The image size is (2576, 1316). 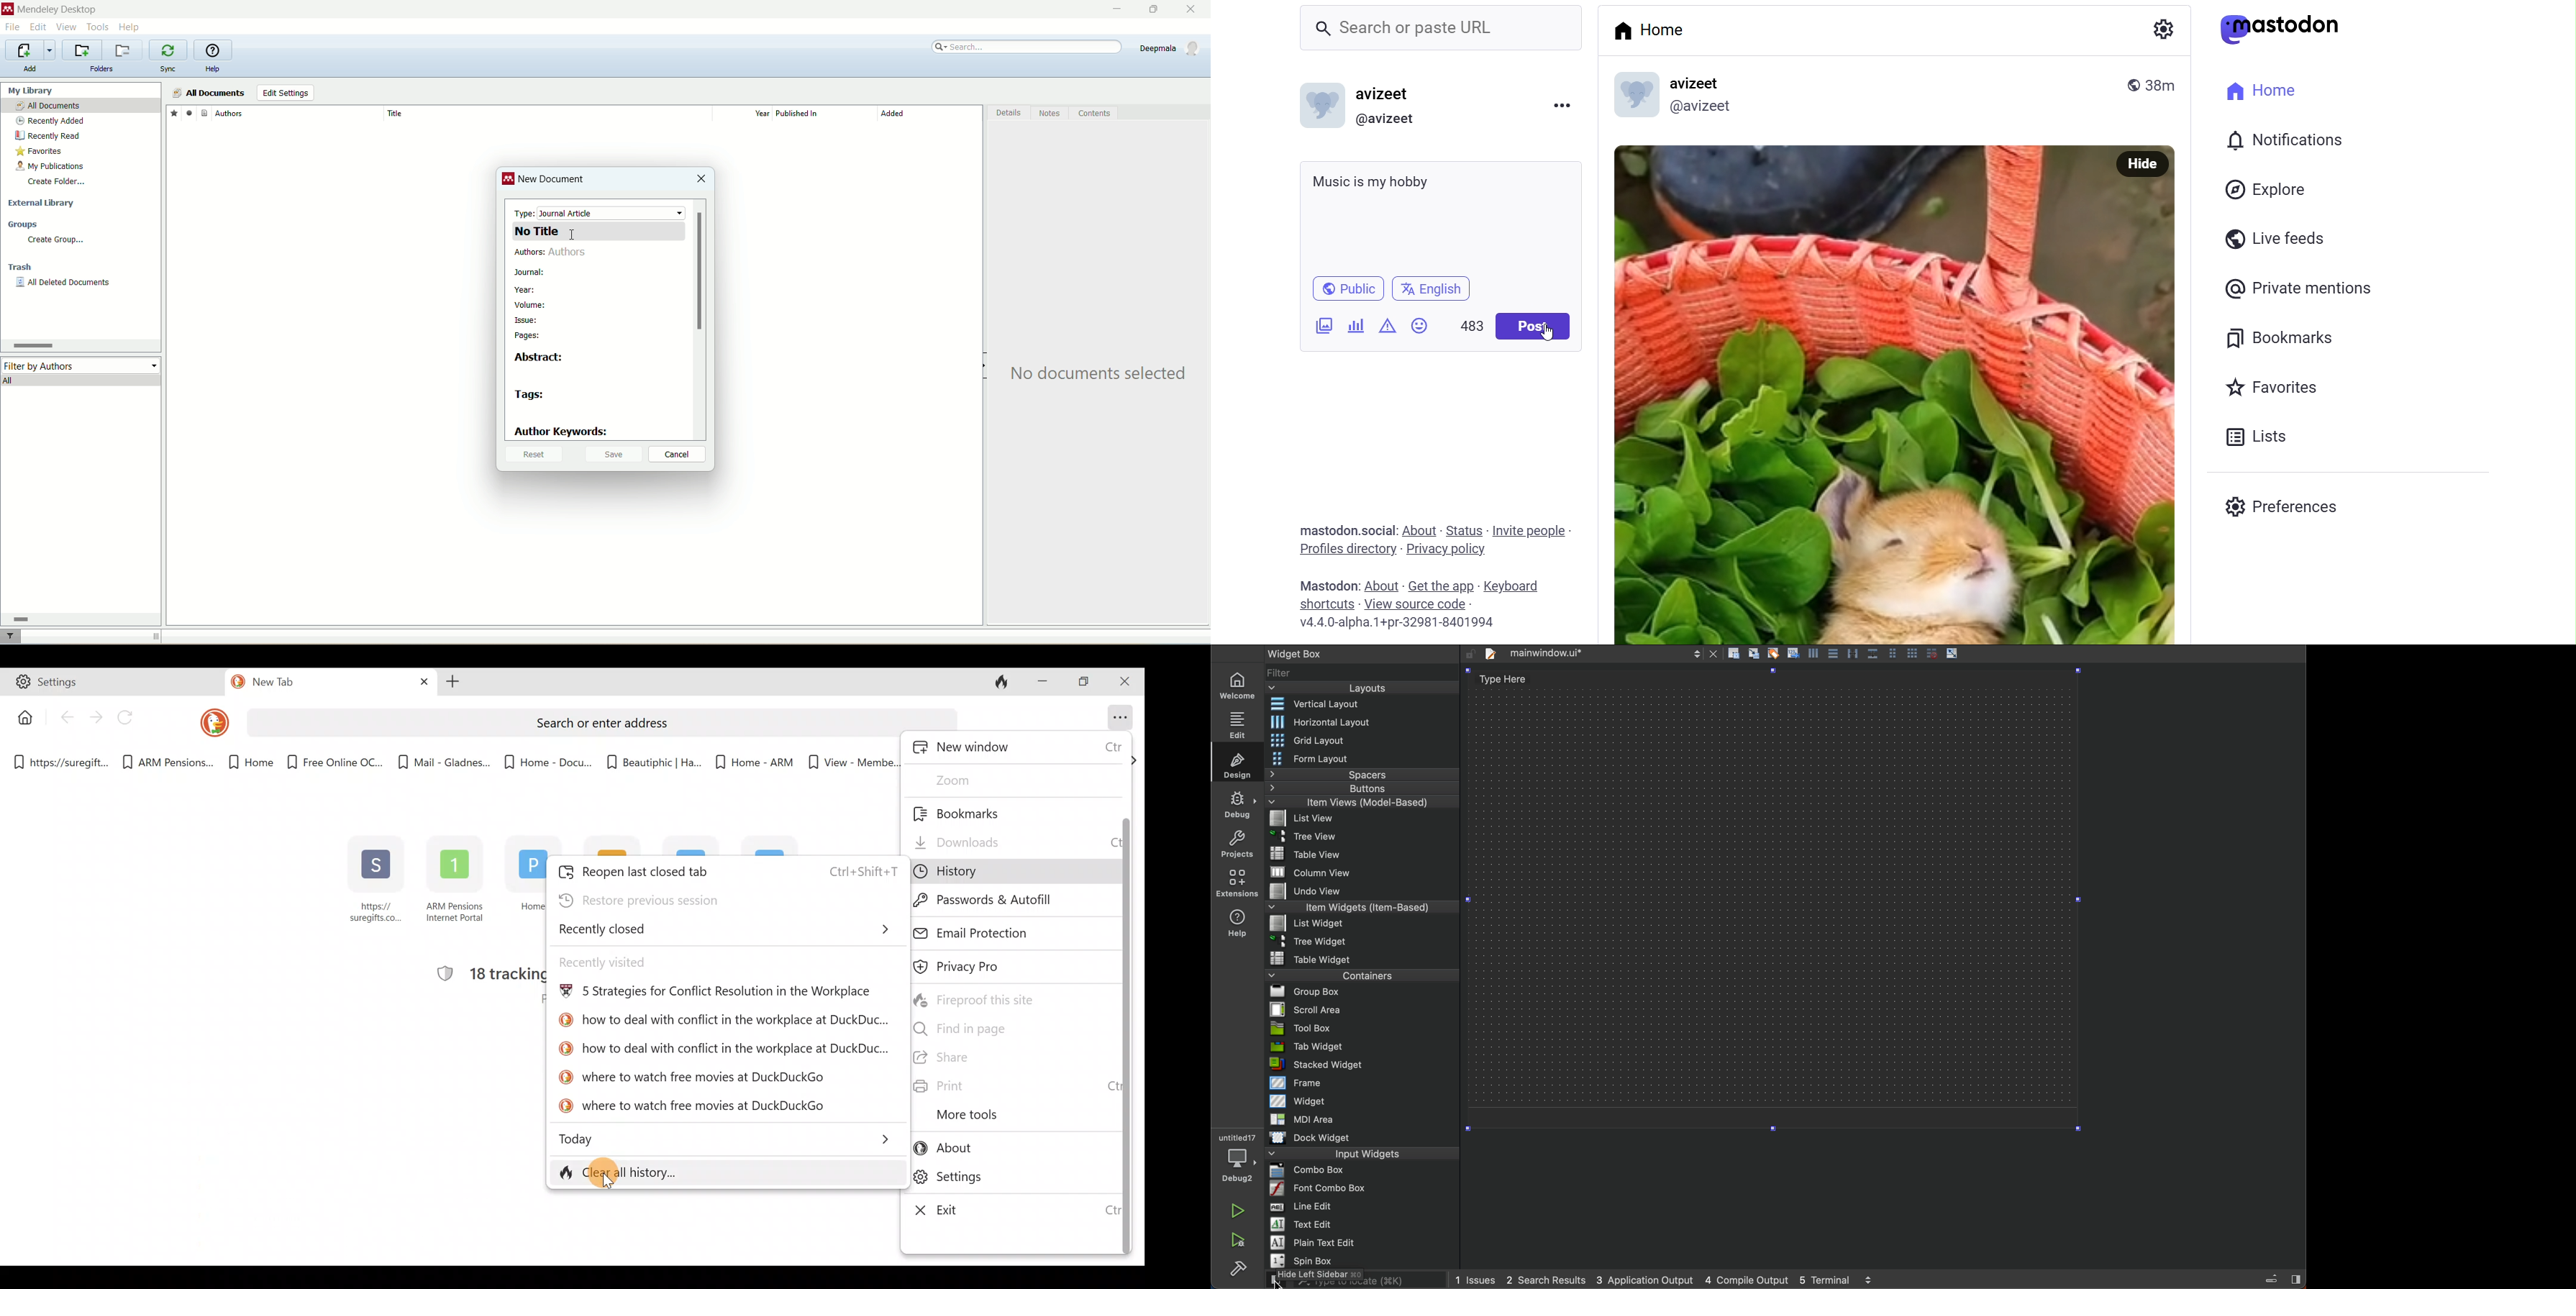 I want to click on , so click(x=1754, y=653).